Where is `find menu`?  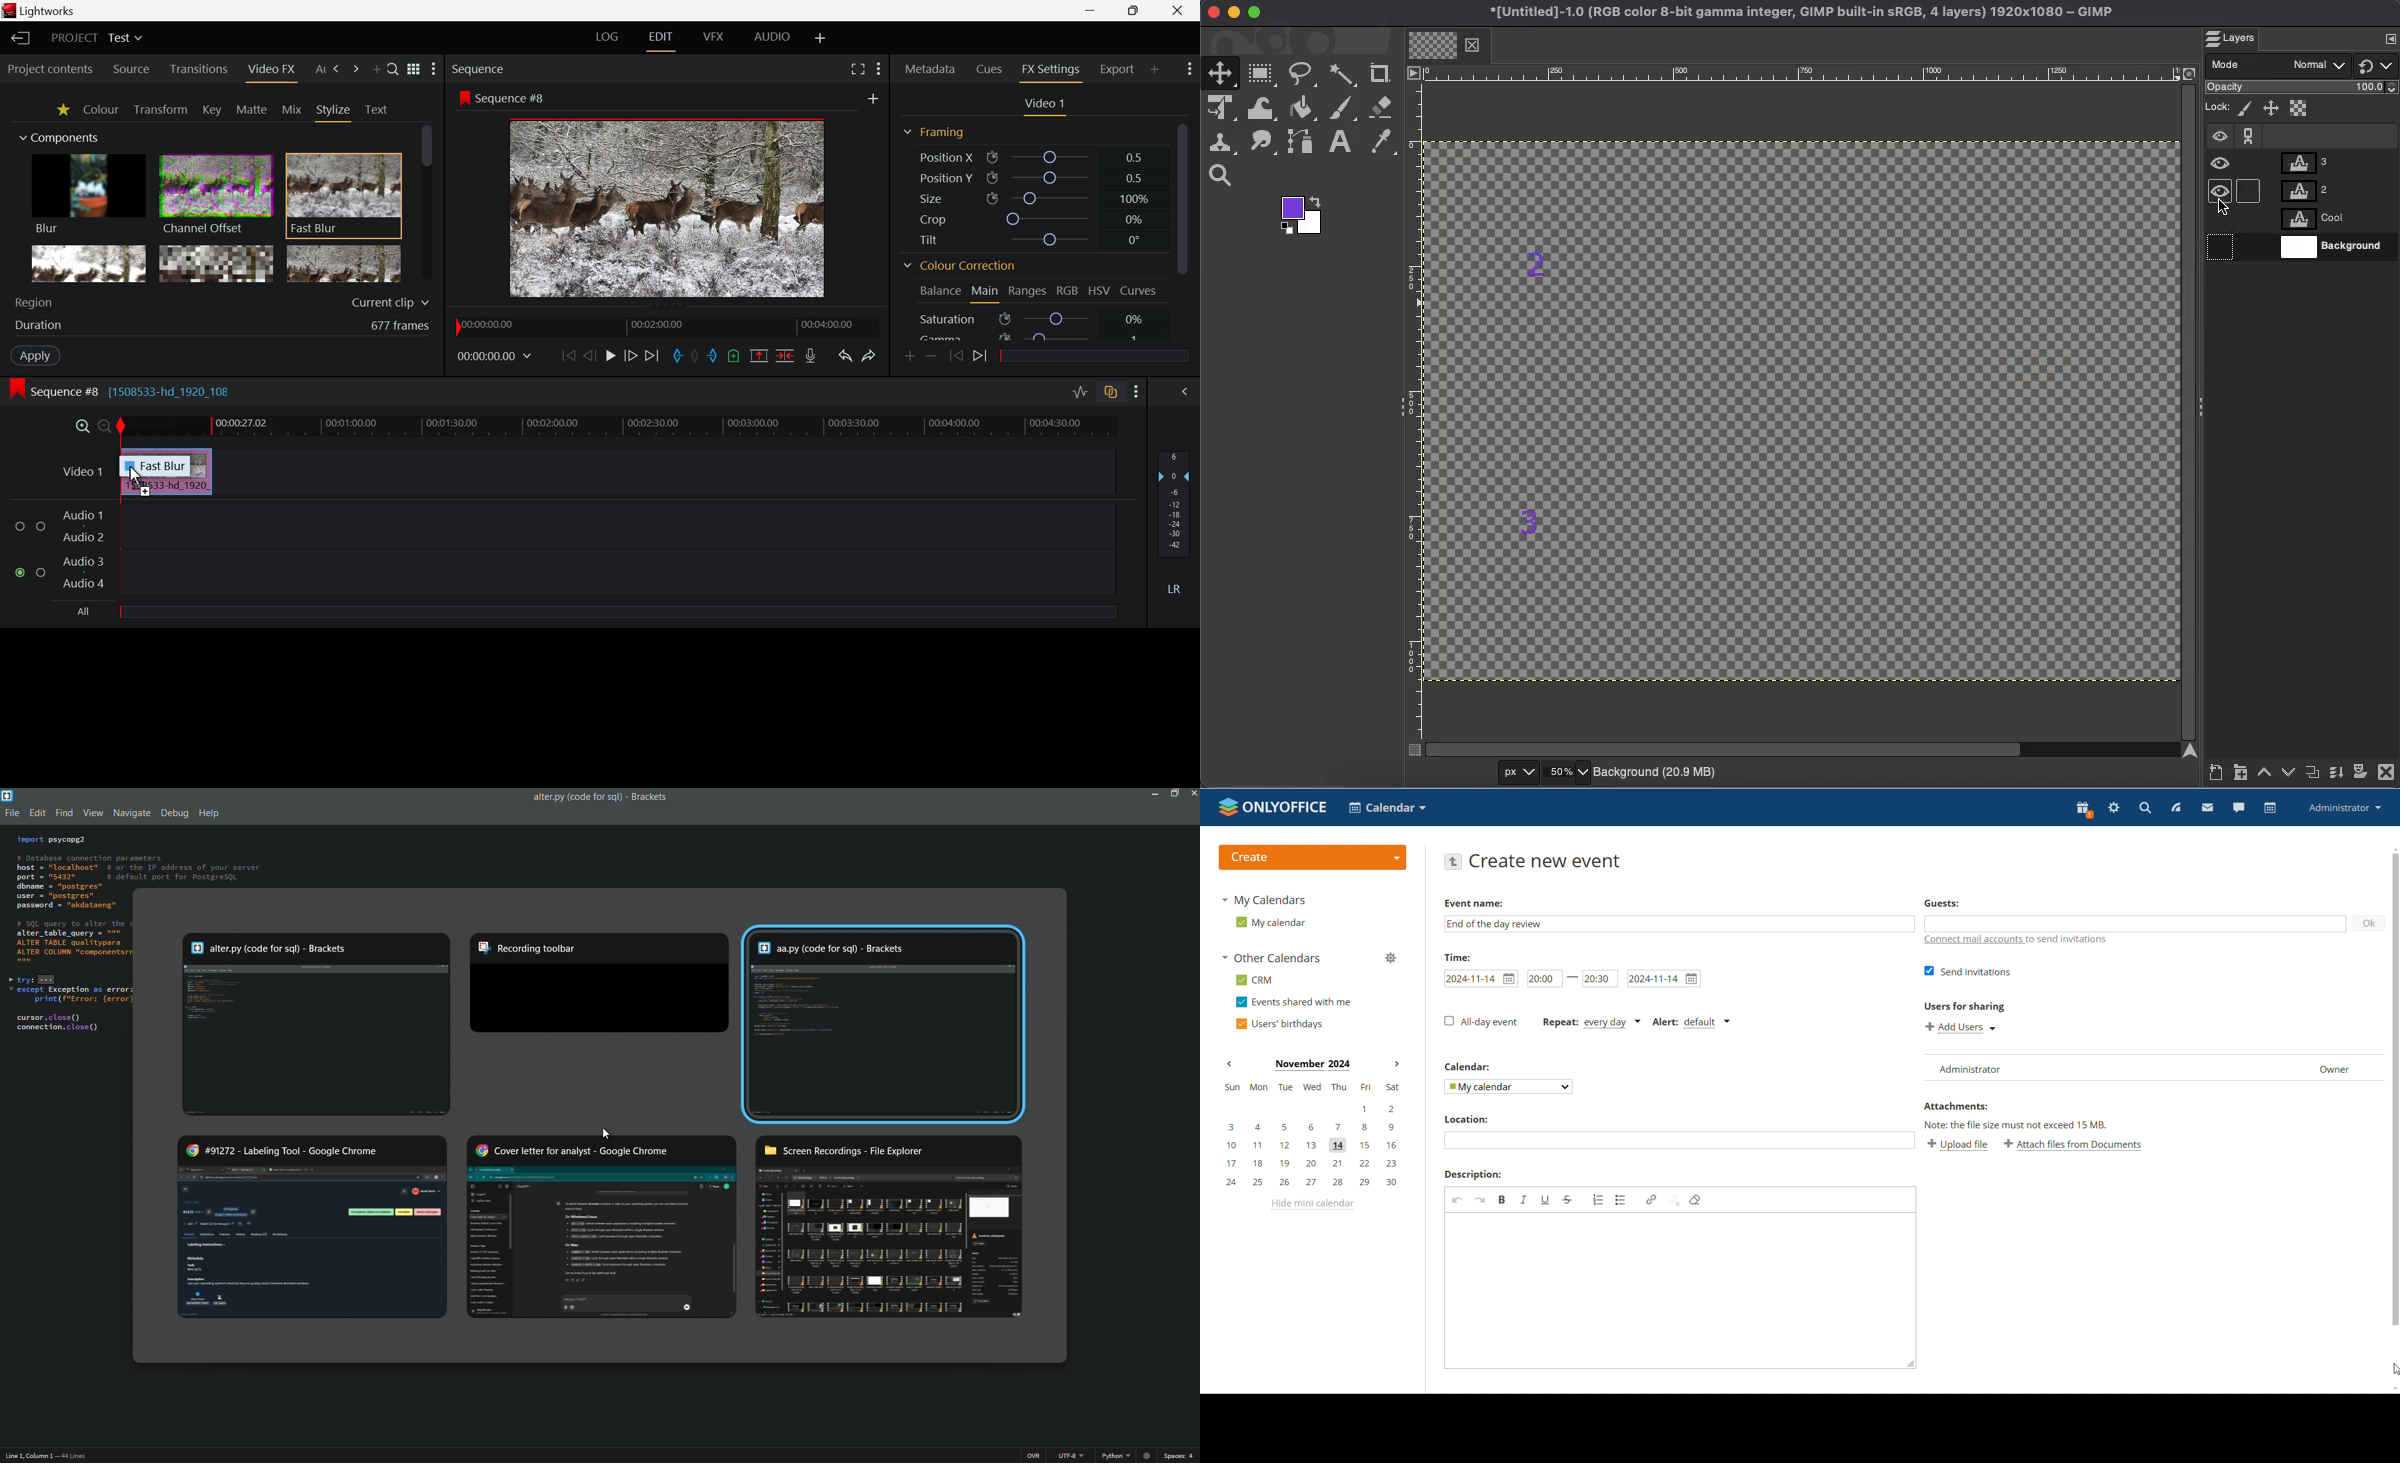
find menu is located at coordinates (62, 814).